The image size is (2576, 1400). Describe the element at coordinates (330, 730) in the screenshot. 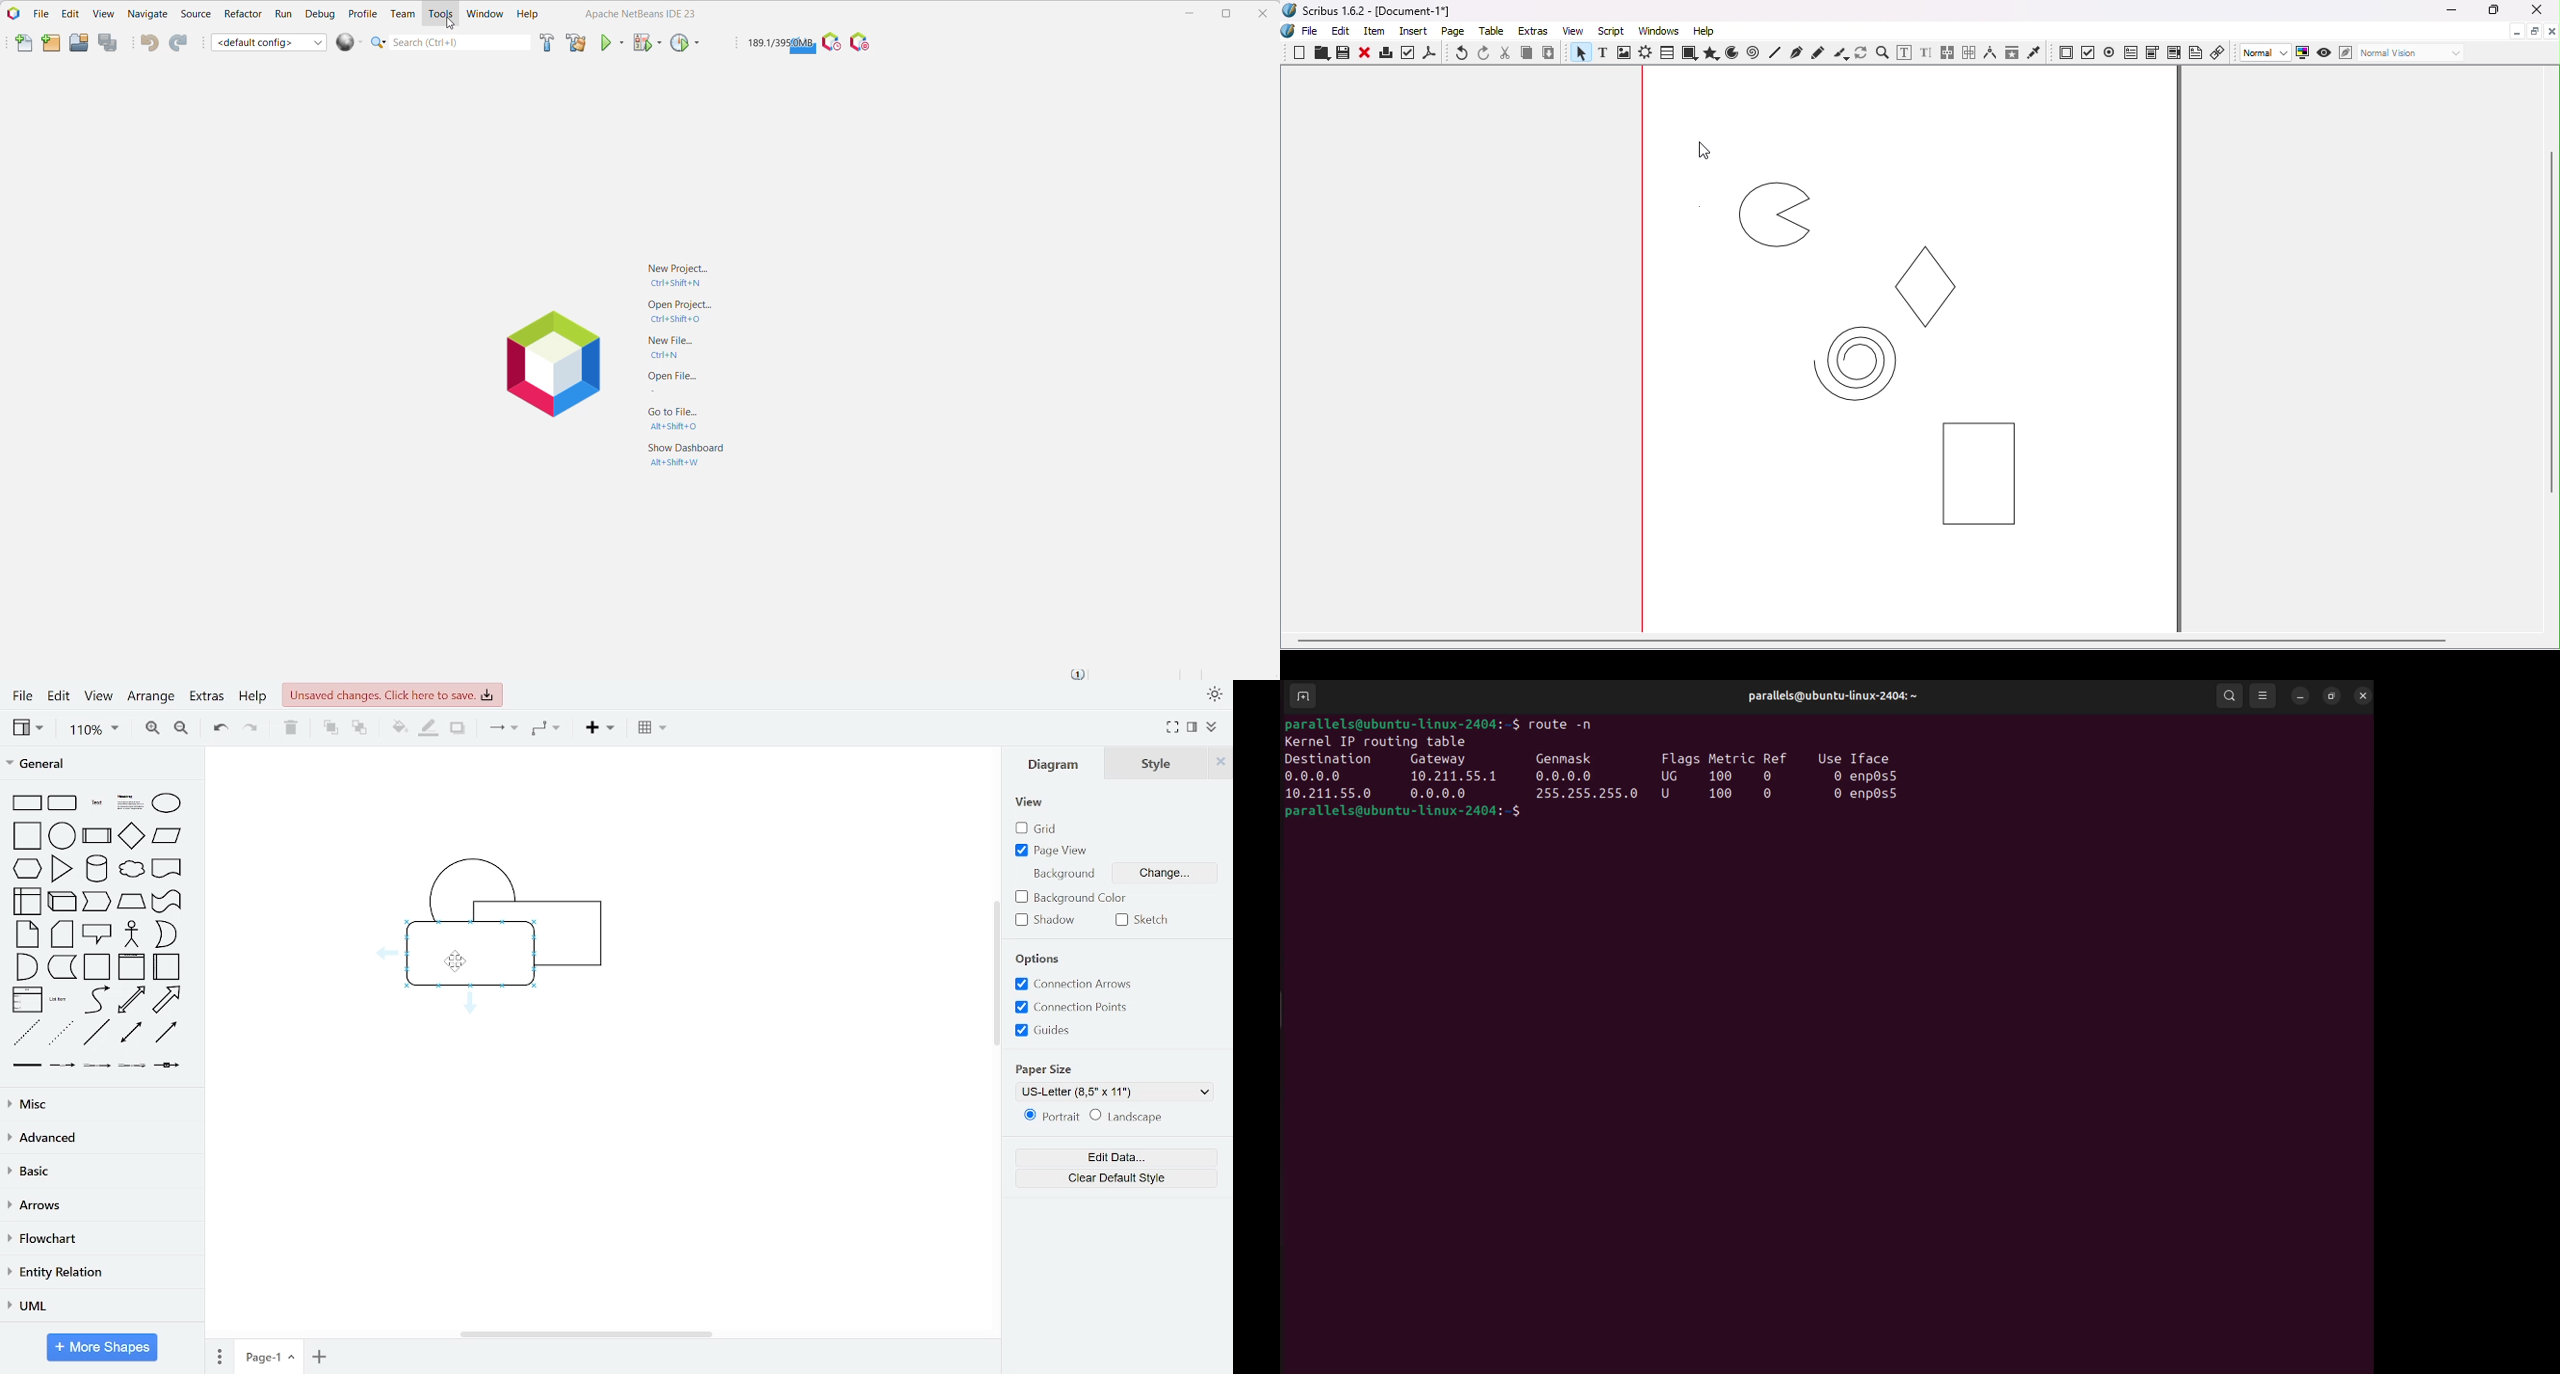

I see `to front` at that location.